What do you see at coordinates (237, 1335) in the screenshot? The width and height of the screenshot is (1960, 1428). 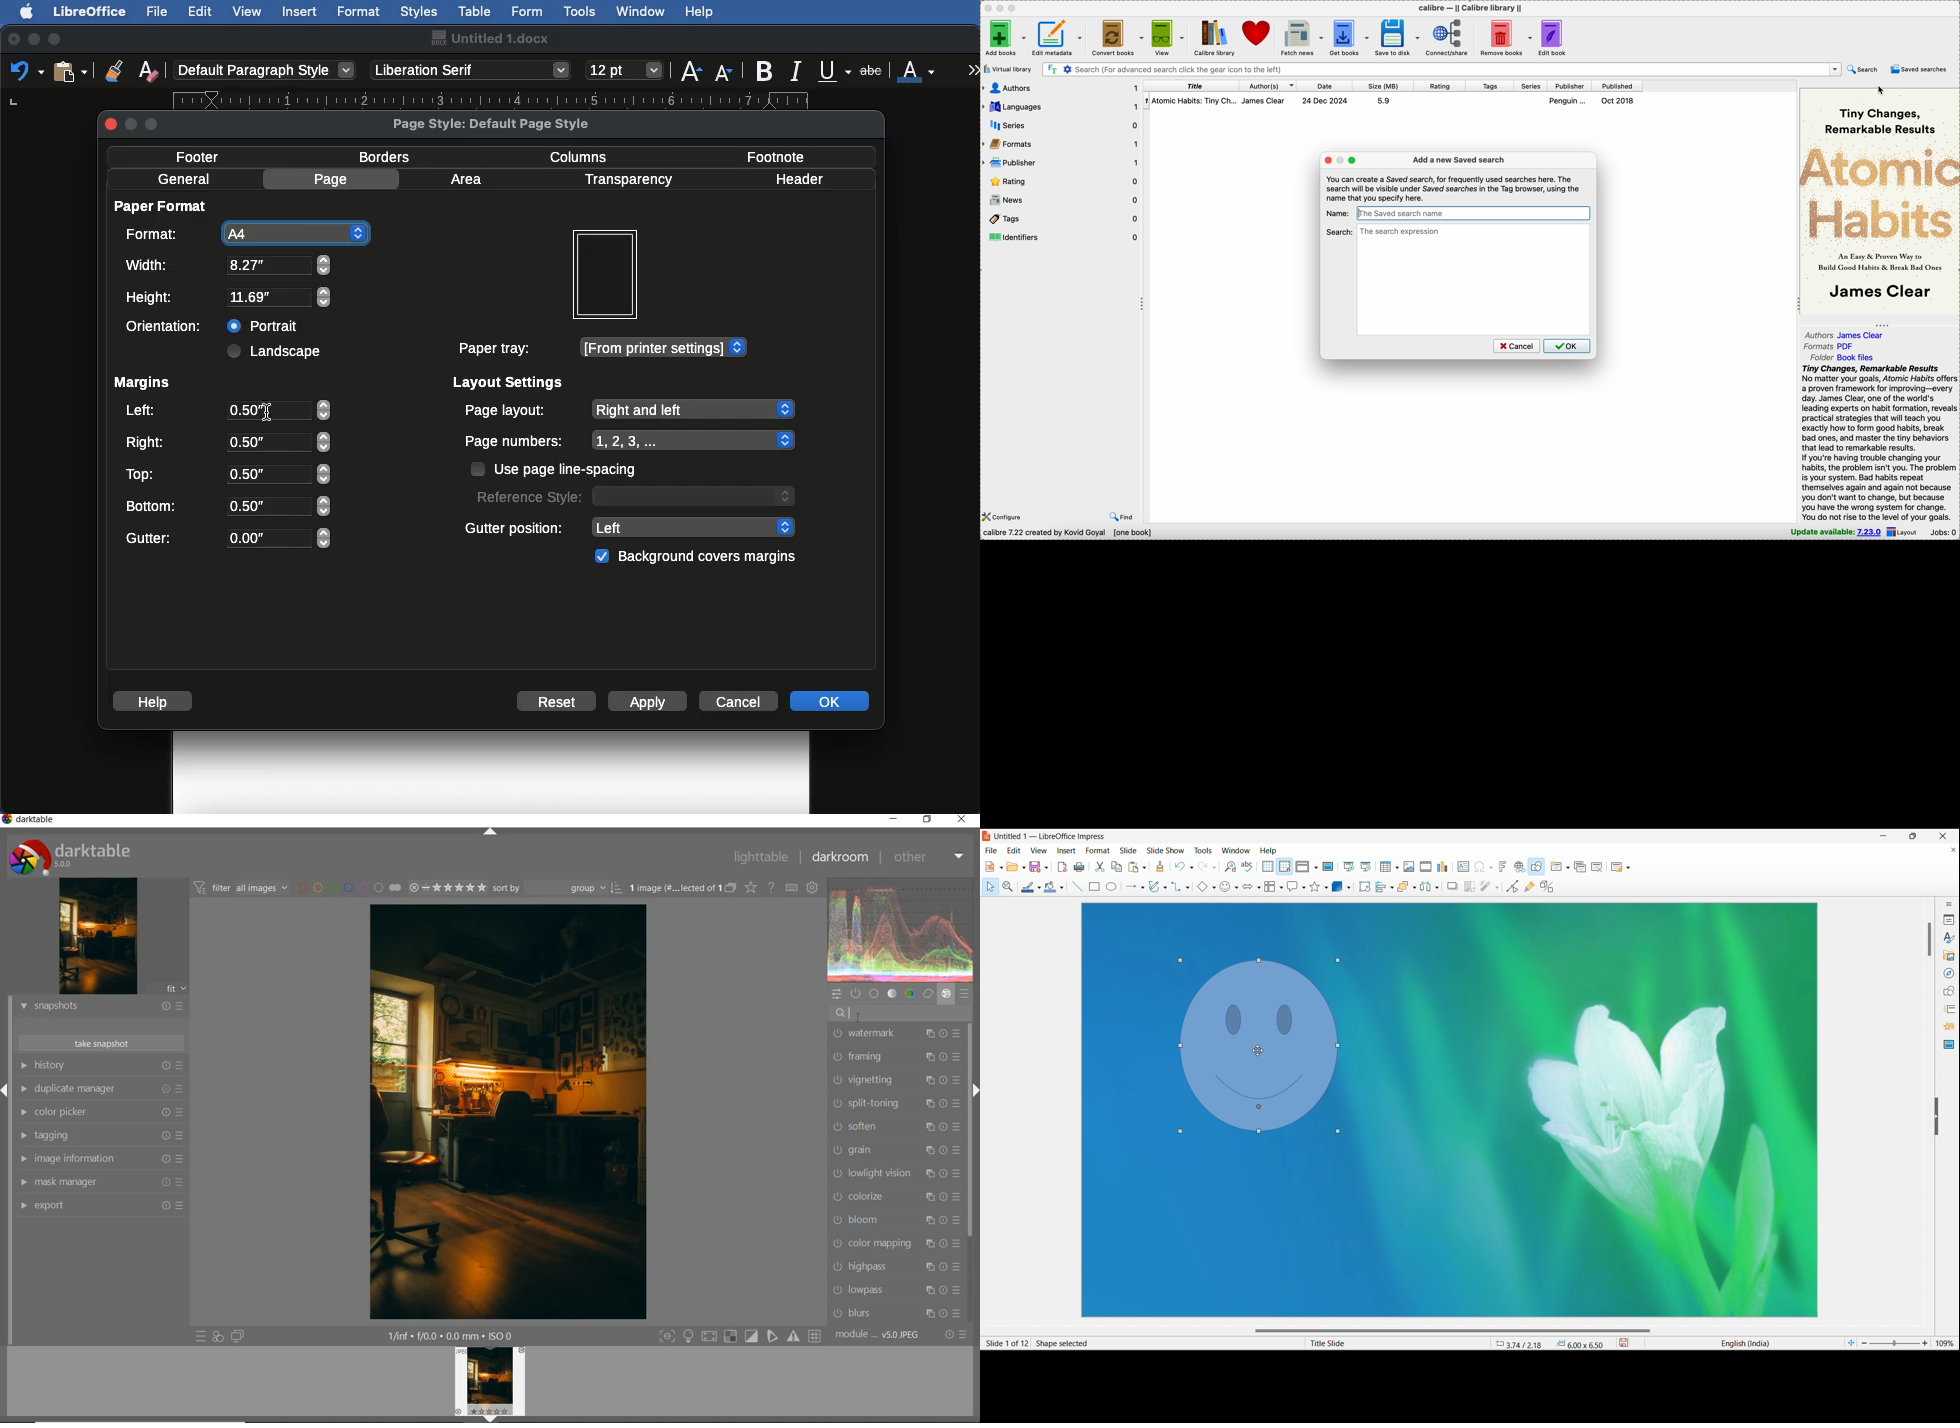 I see `display a second darkroom image below` at bounding box center [237, 1335].